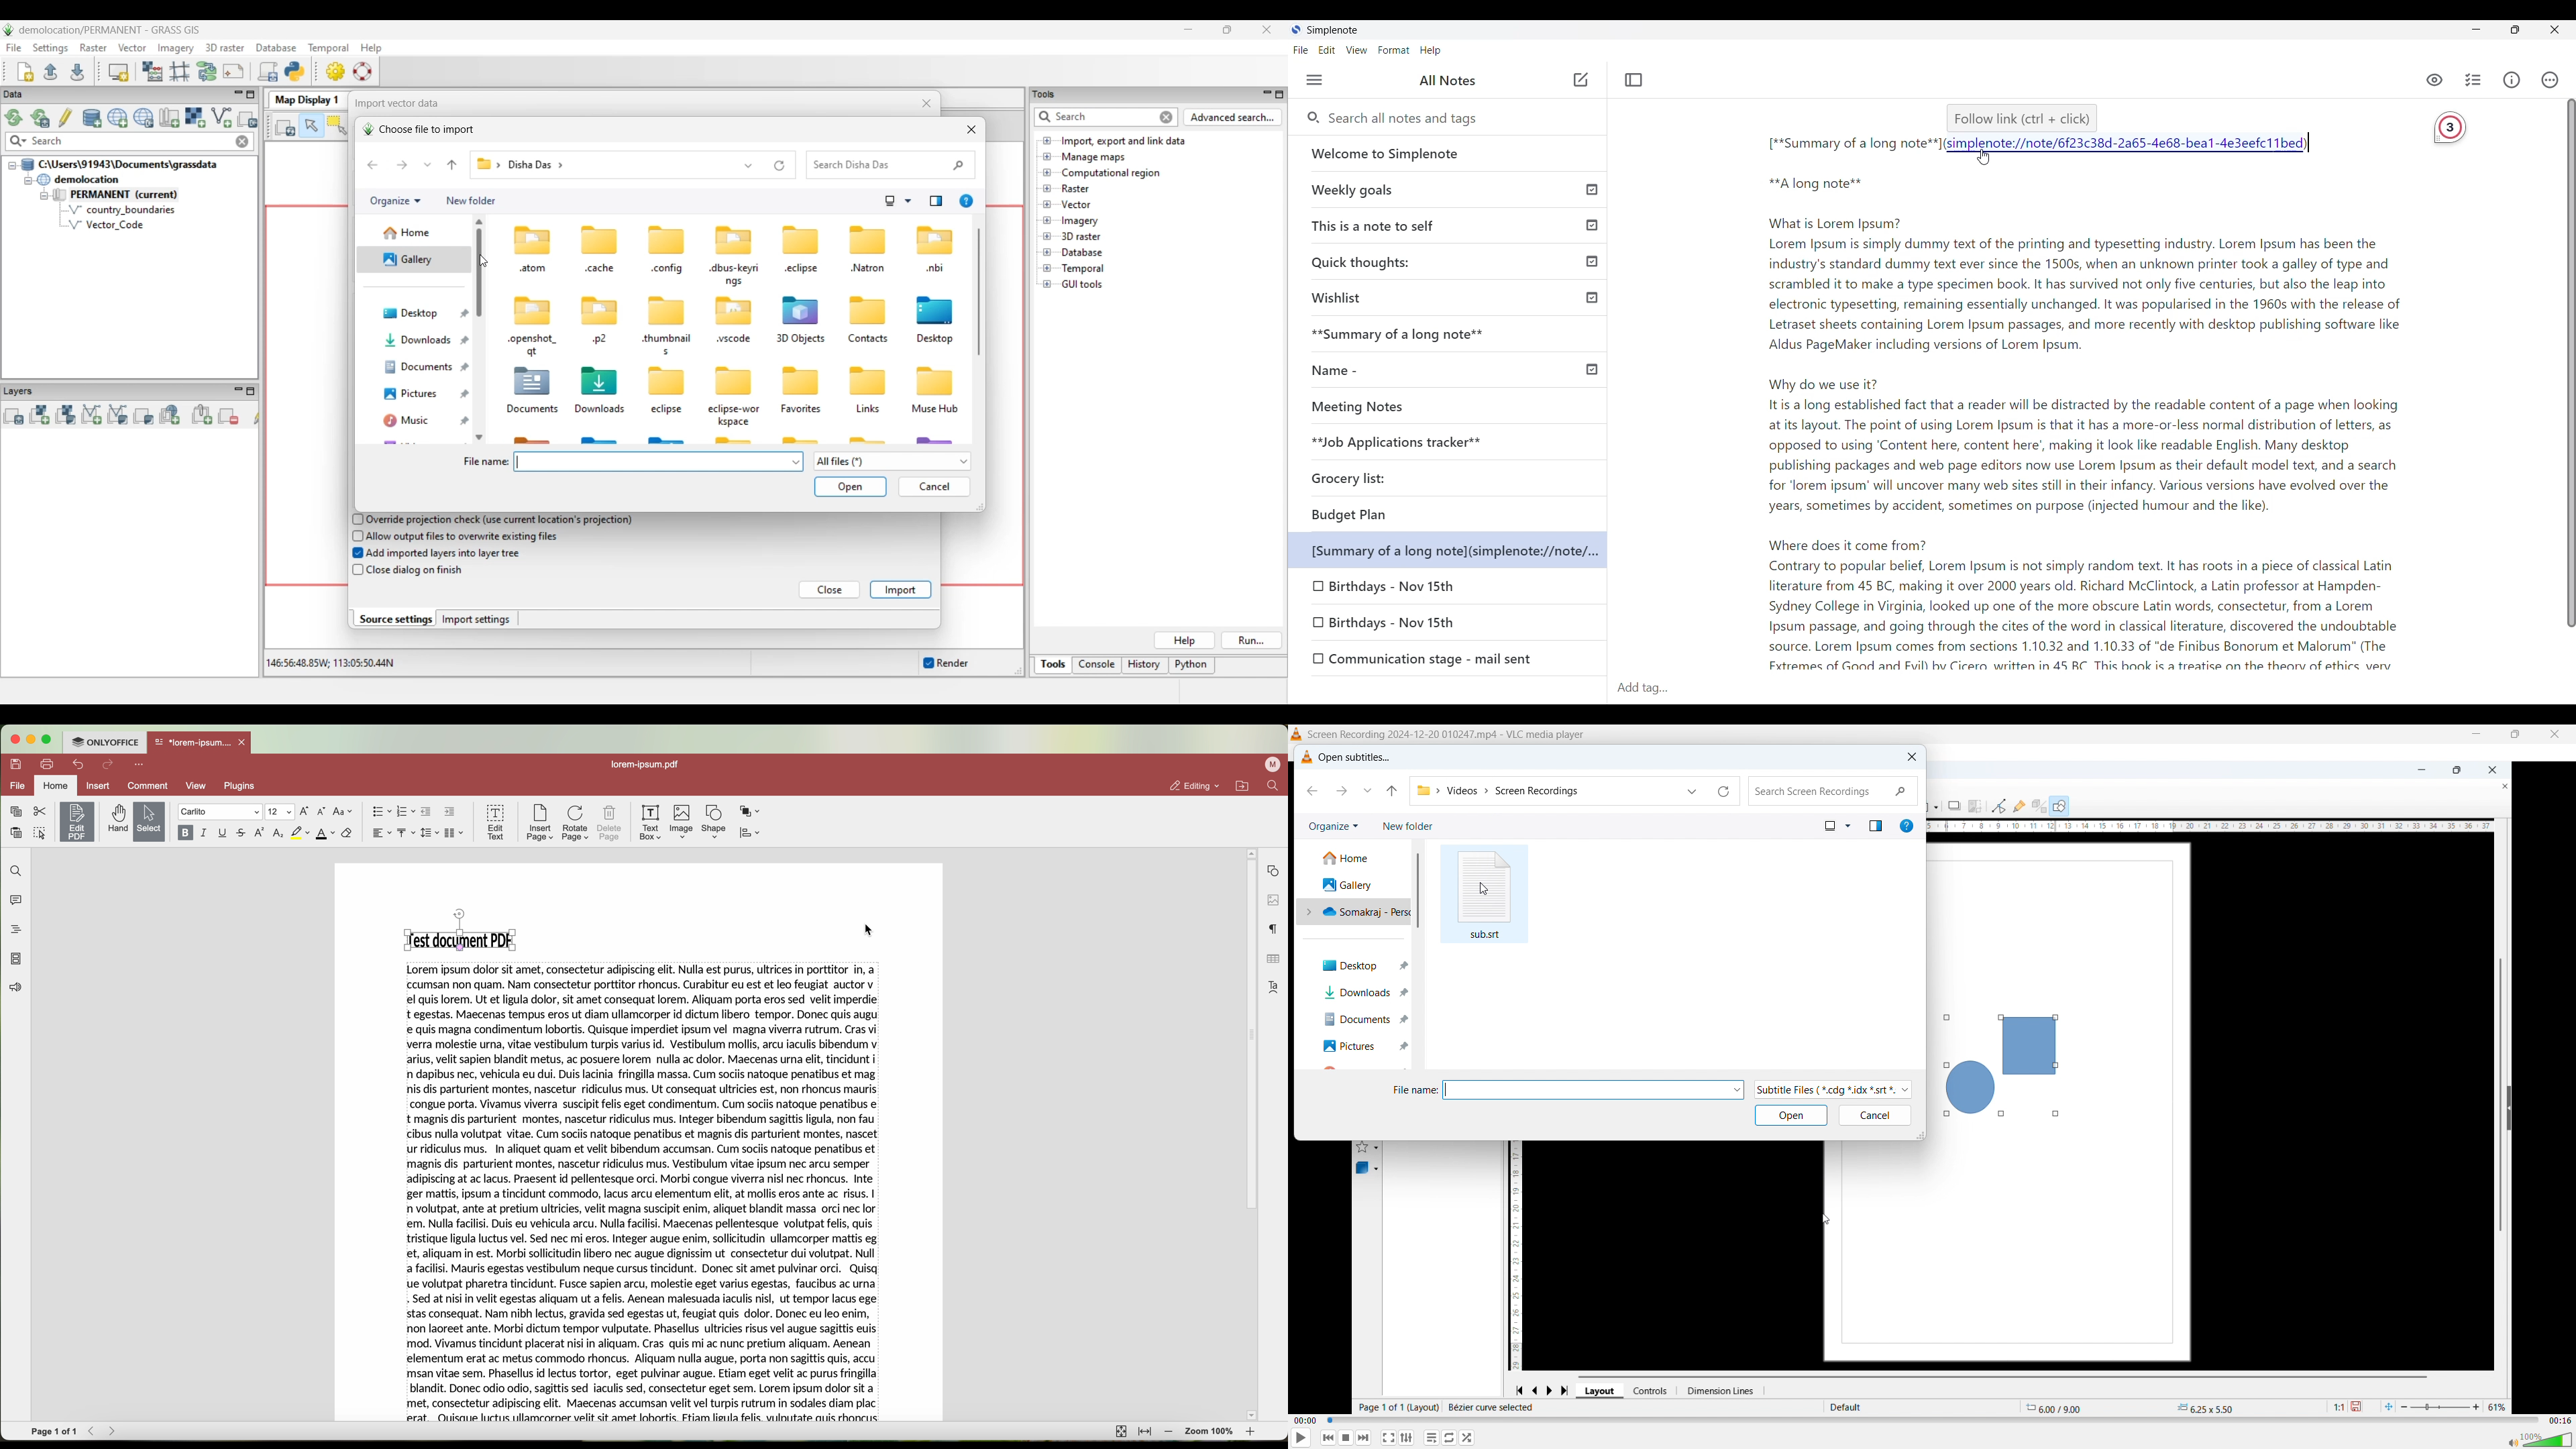 This screenshot has width=2576, height=1456. Describe the element at coordinates (450, 812) in the screenshot. I see `increase indent` at that location.